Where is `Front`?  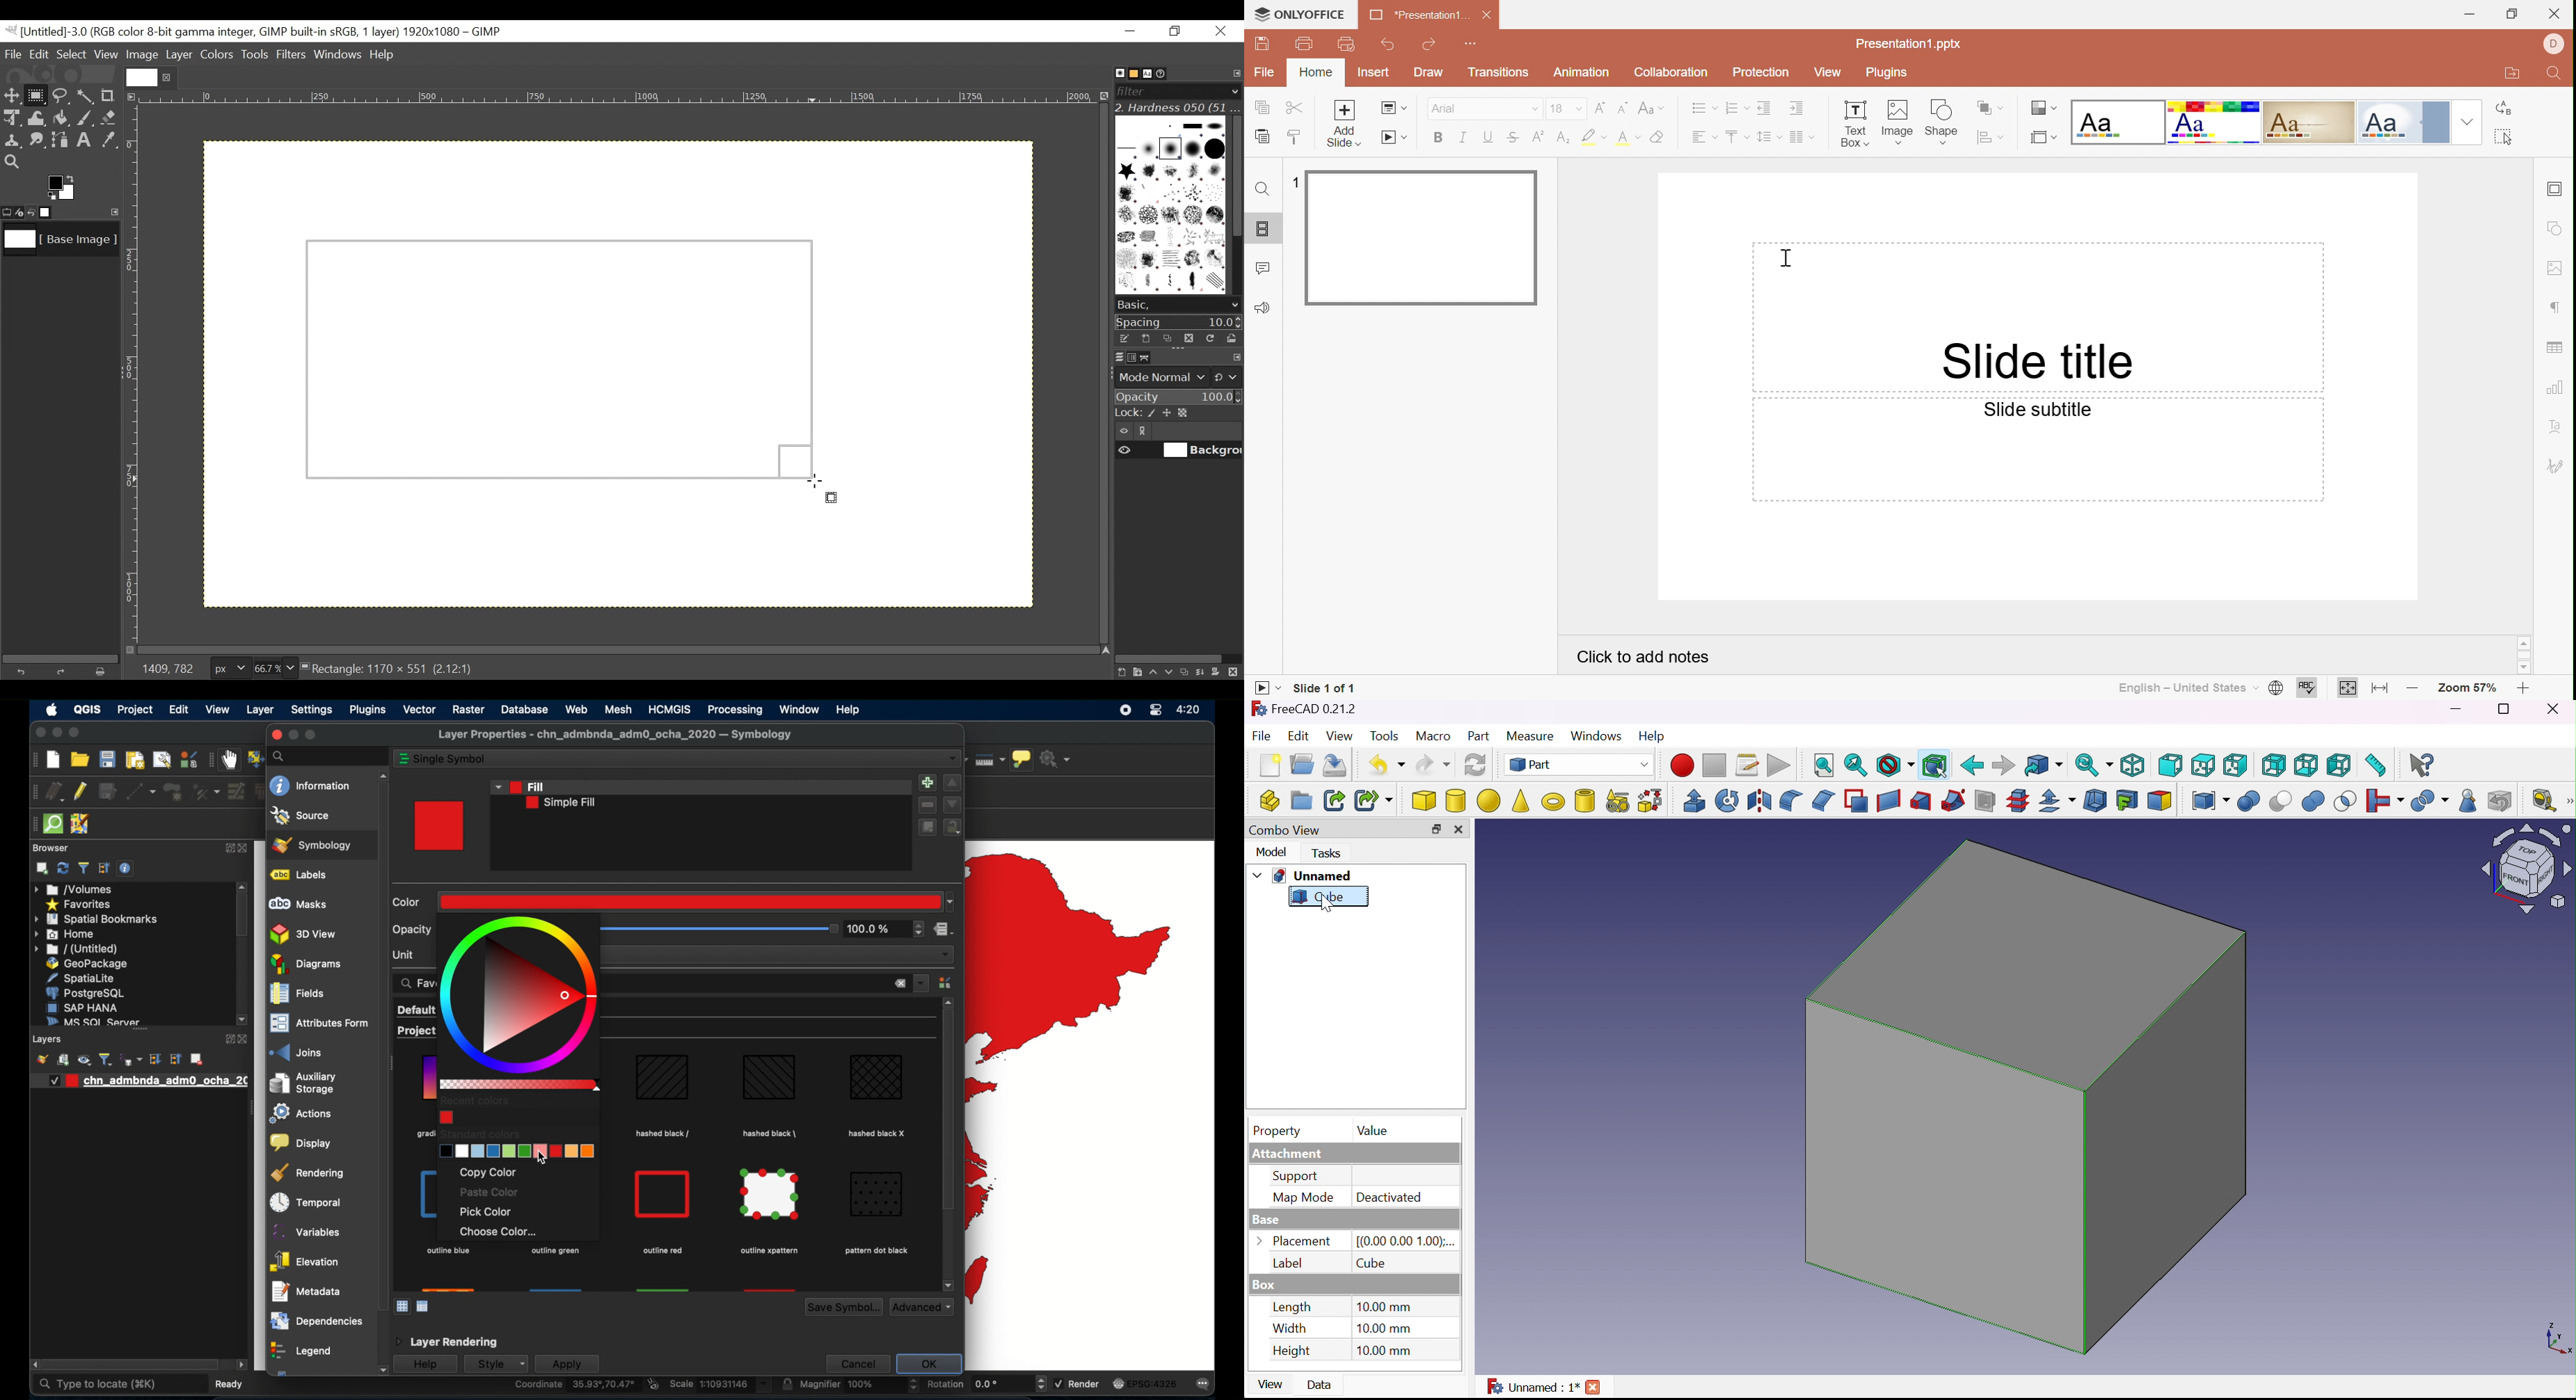 Front is located at coordinates (2170, 765).